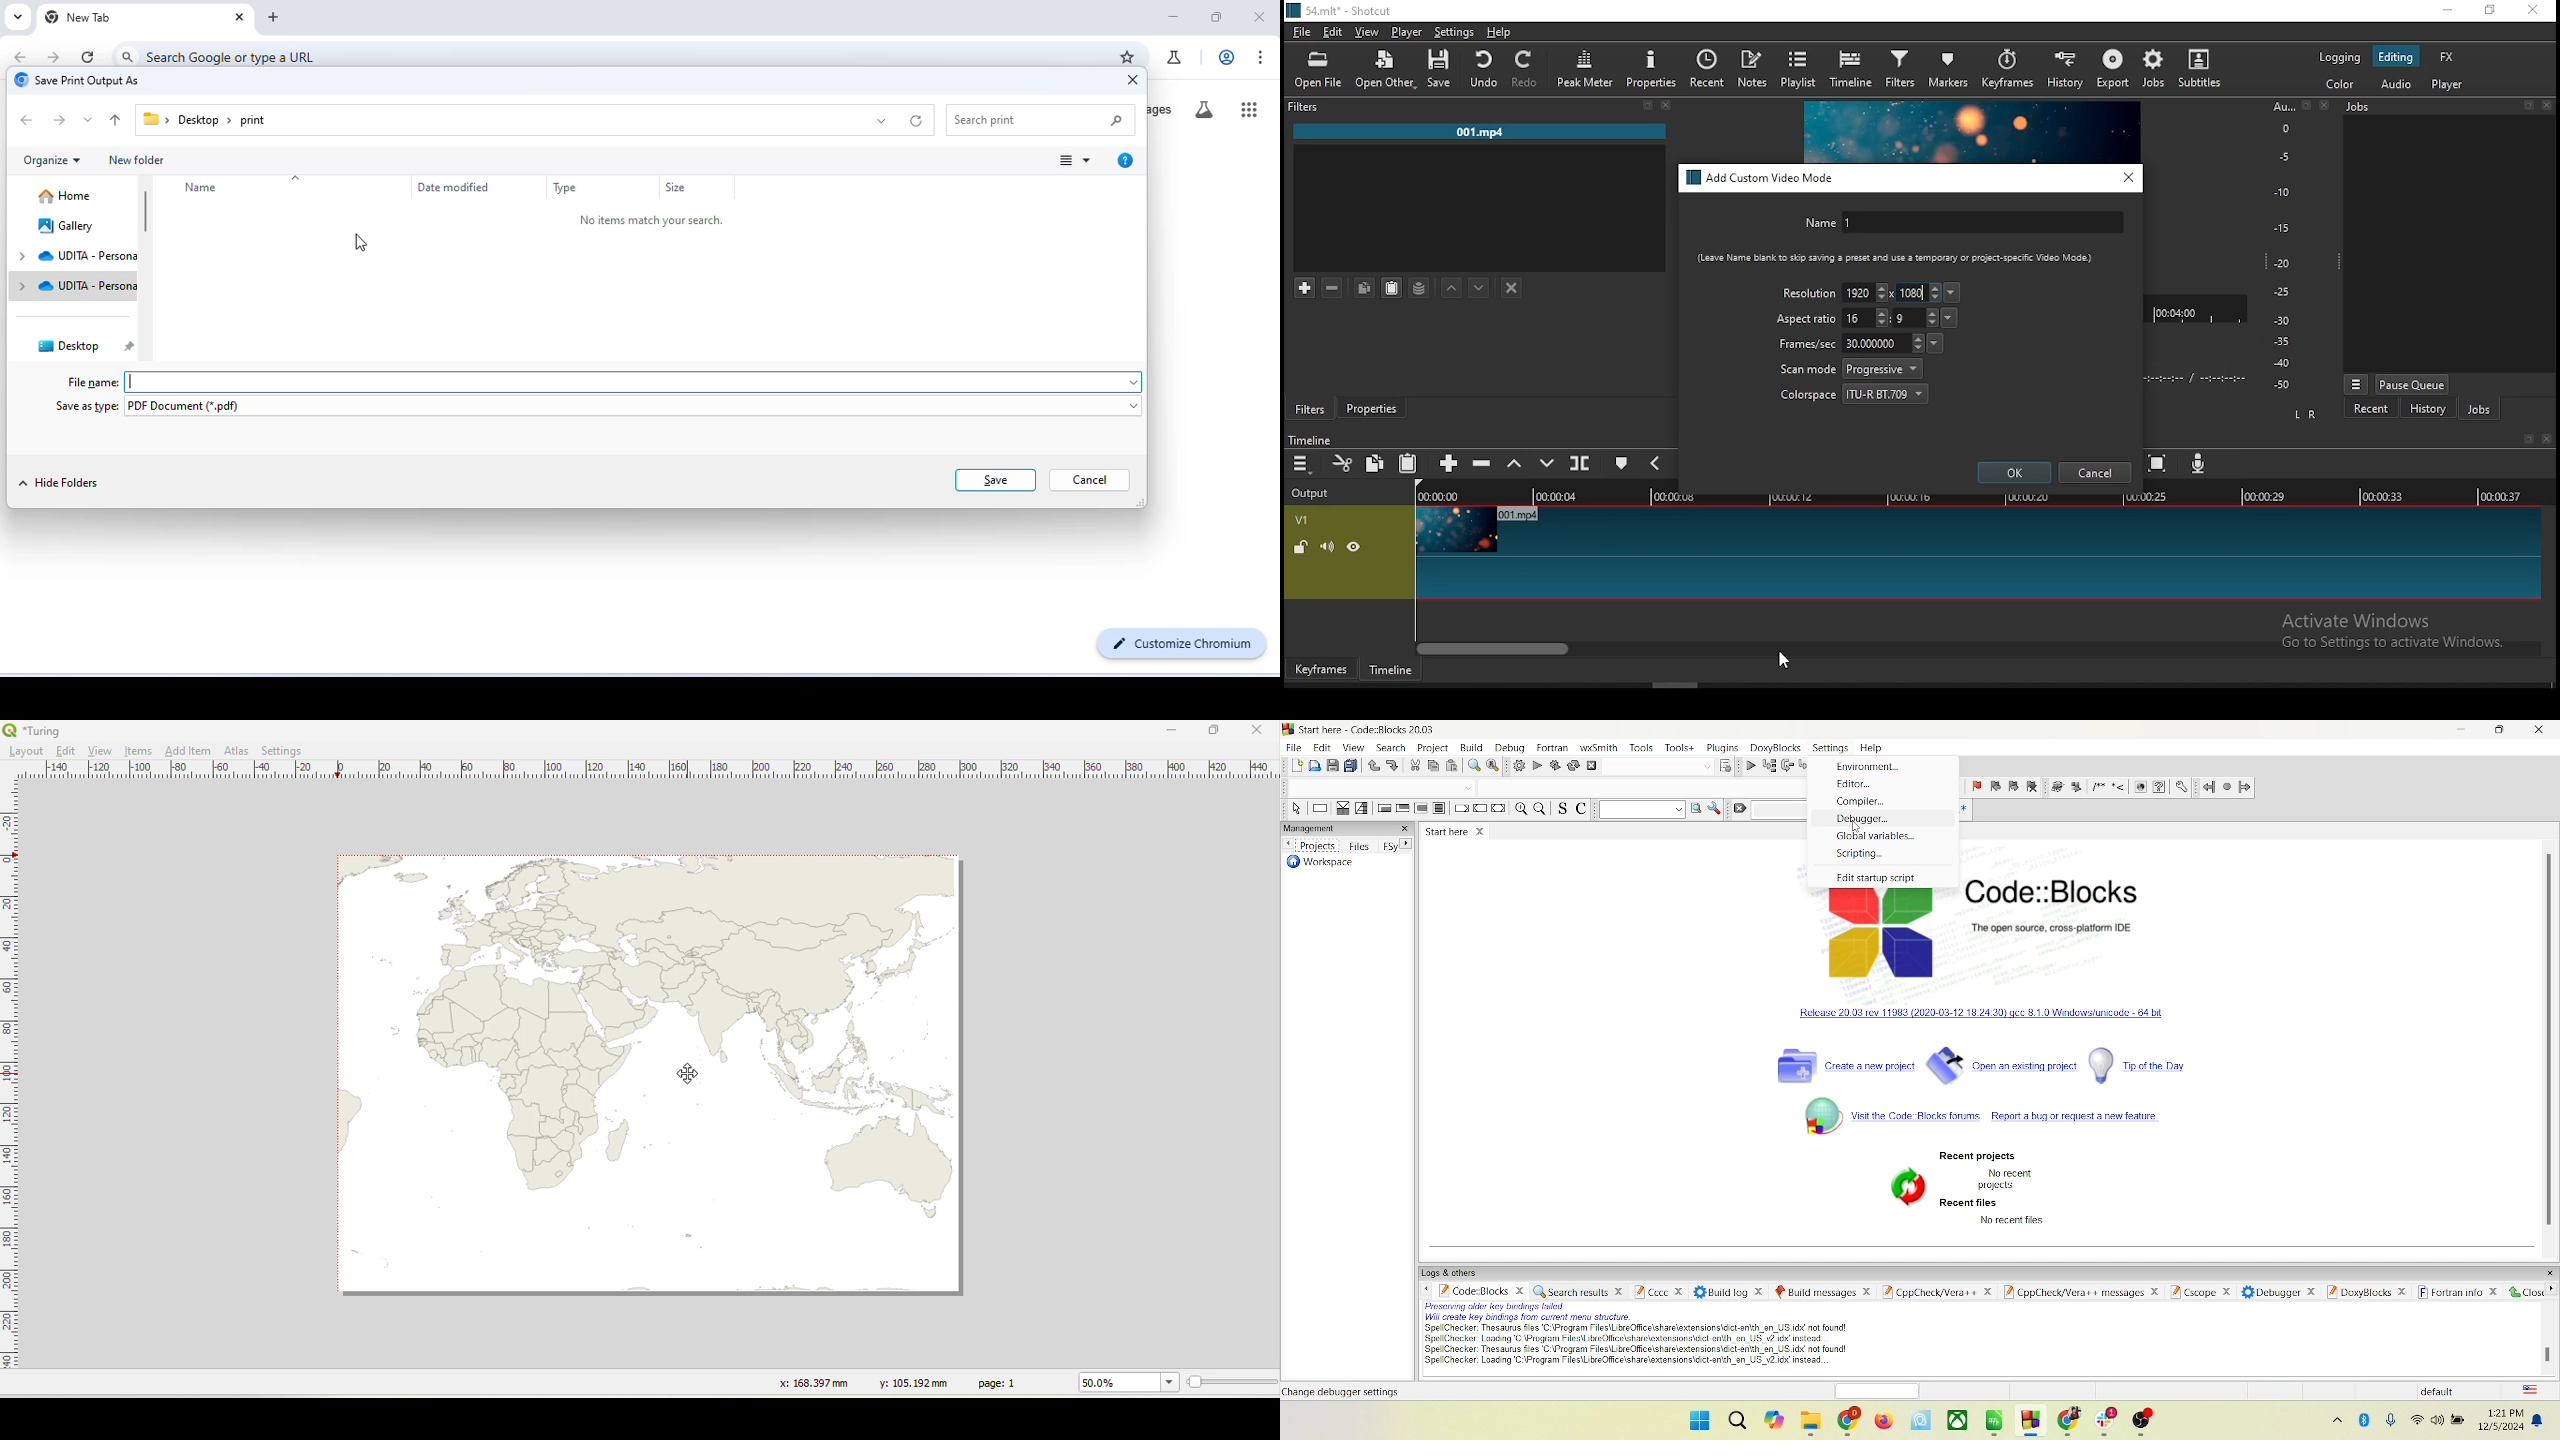  I want to click on -35, so click(2278, 342).